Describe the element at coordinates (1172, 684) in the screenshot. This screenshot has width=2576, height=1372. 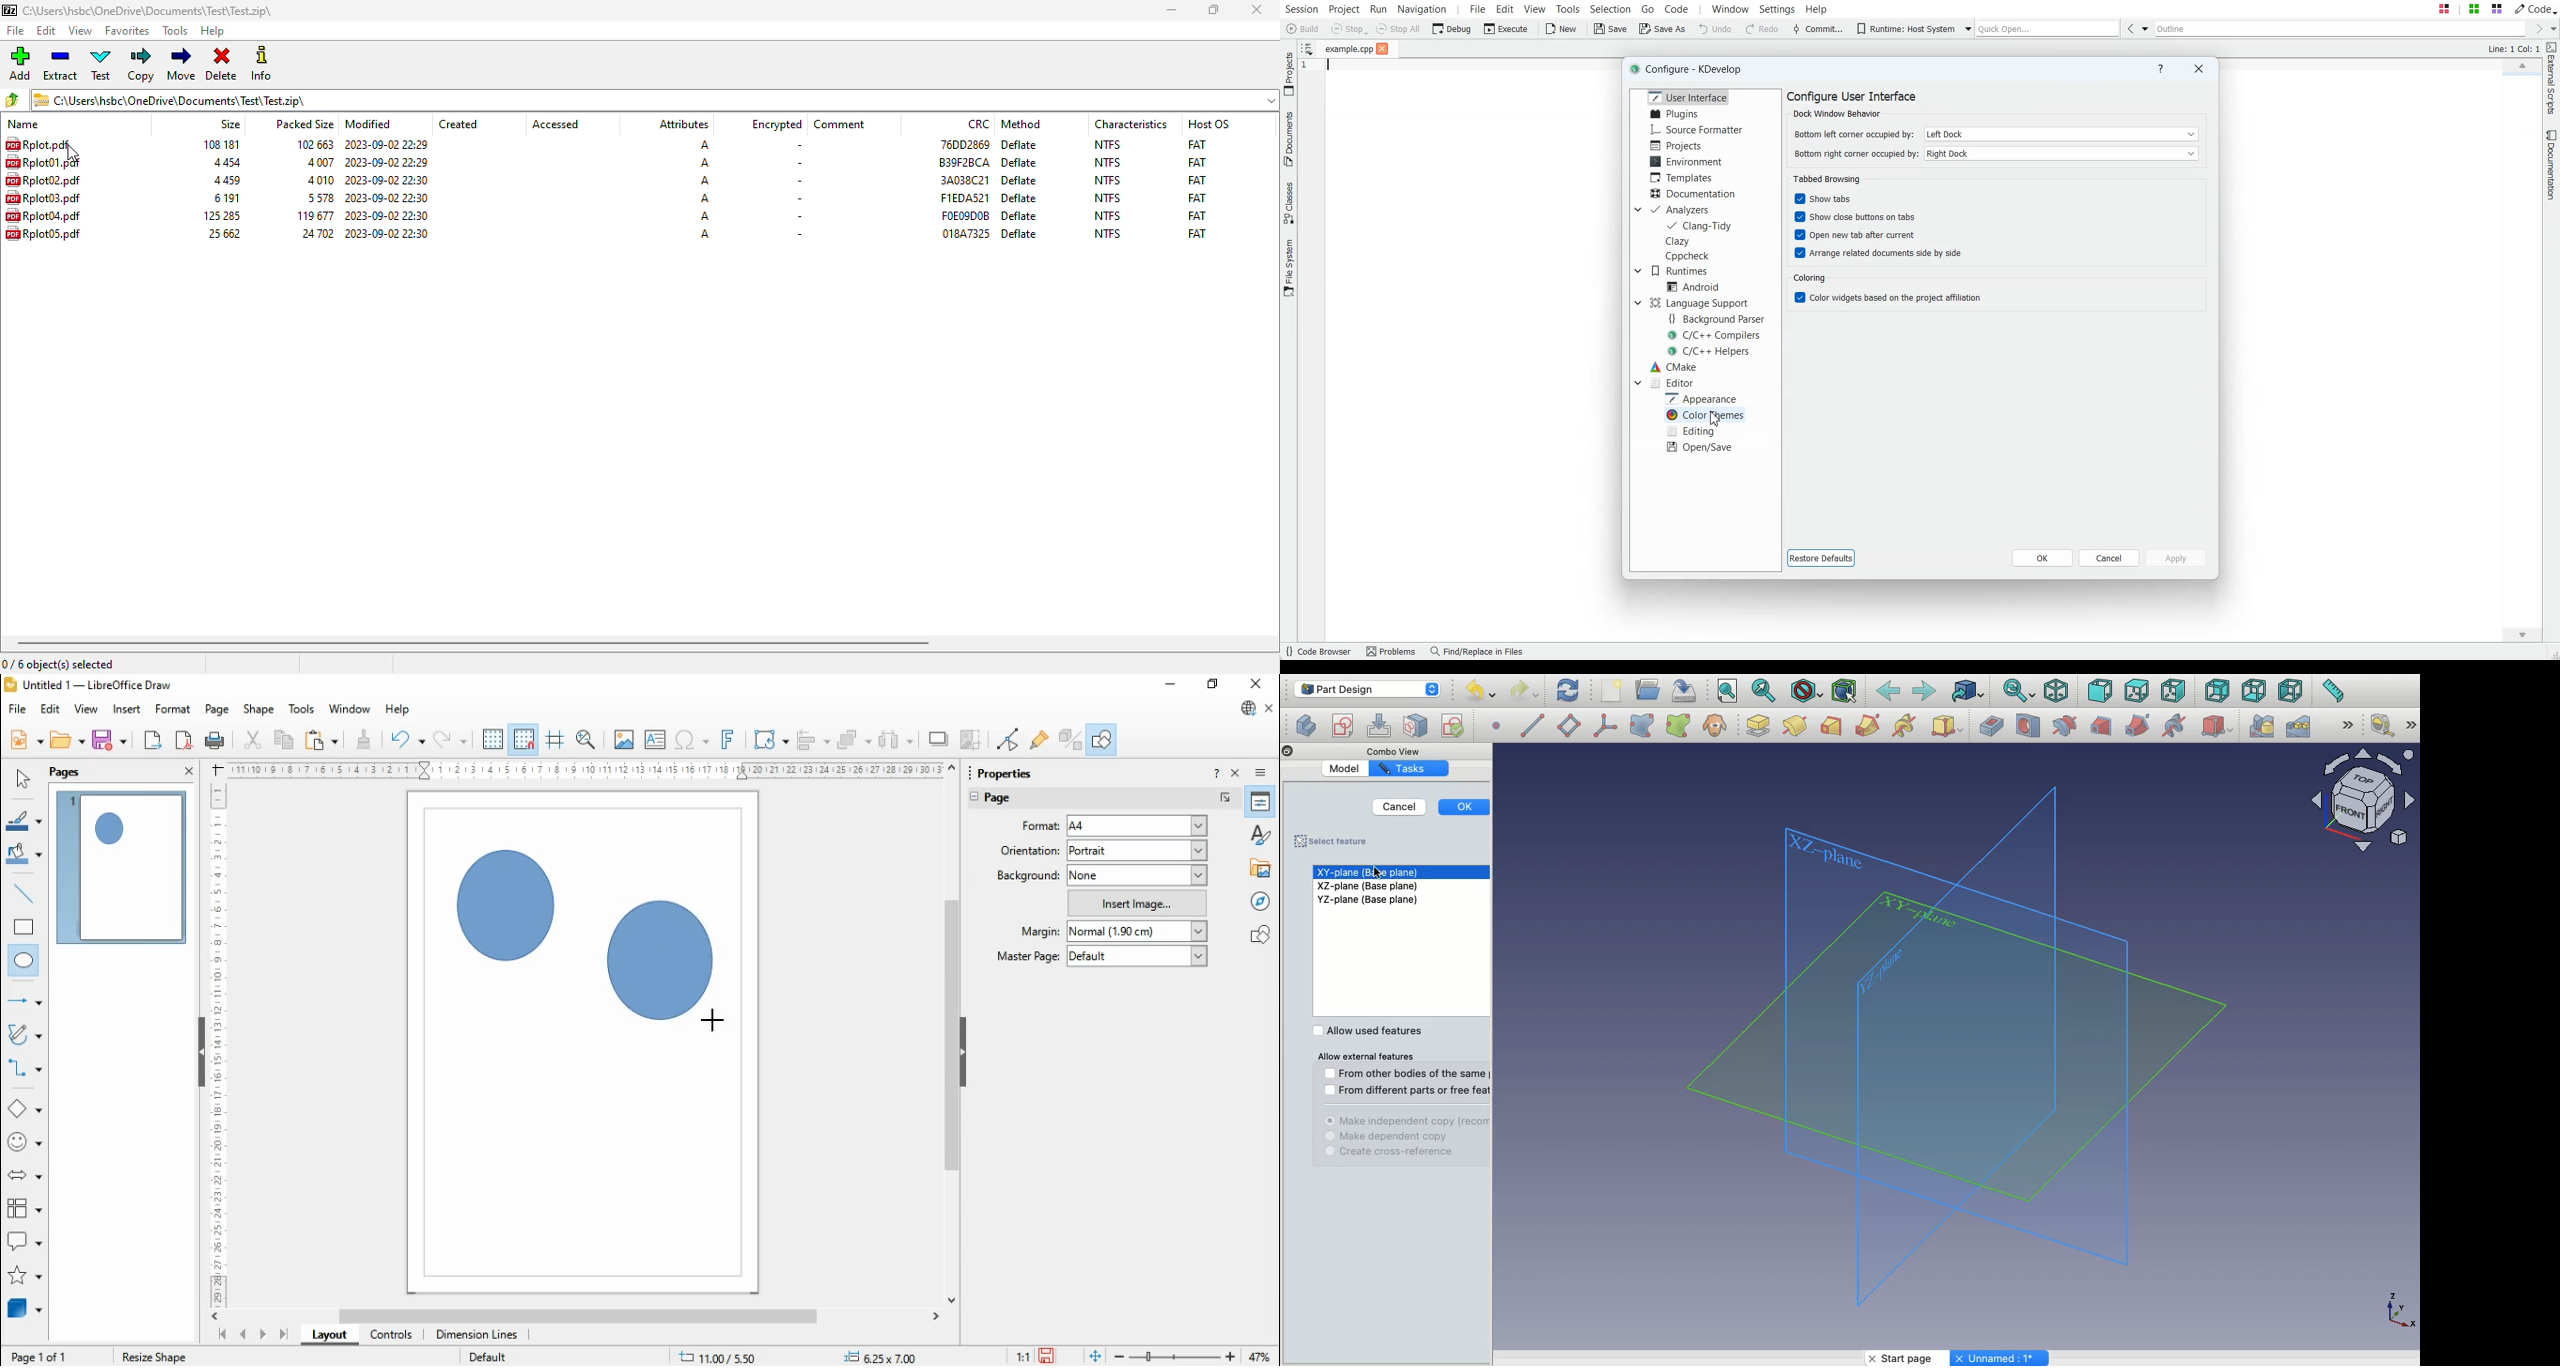
I see `minimize` at that location.